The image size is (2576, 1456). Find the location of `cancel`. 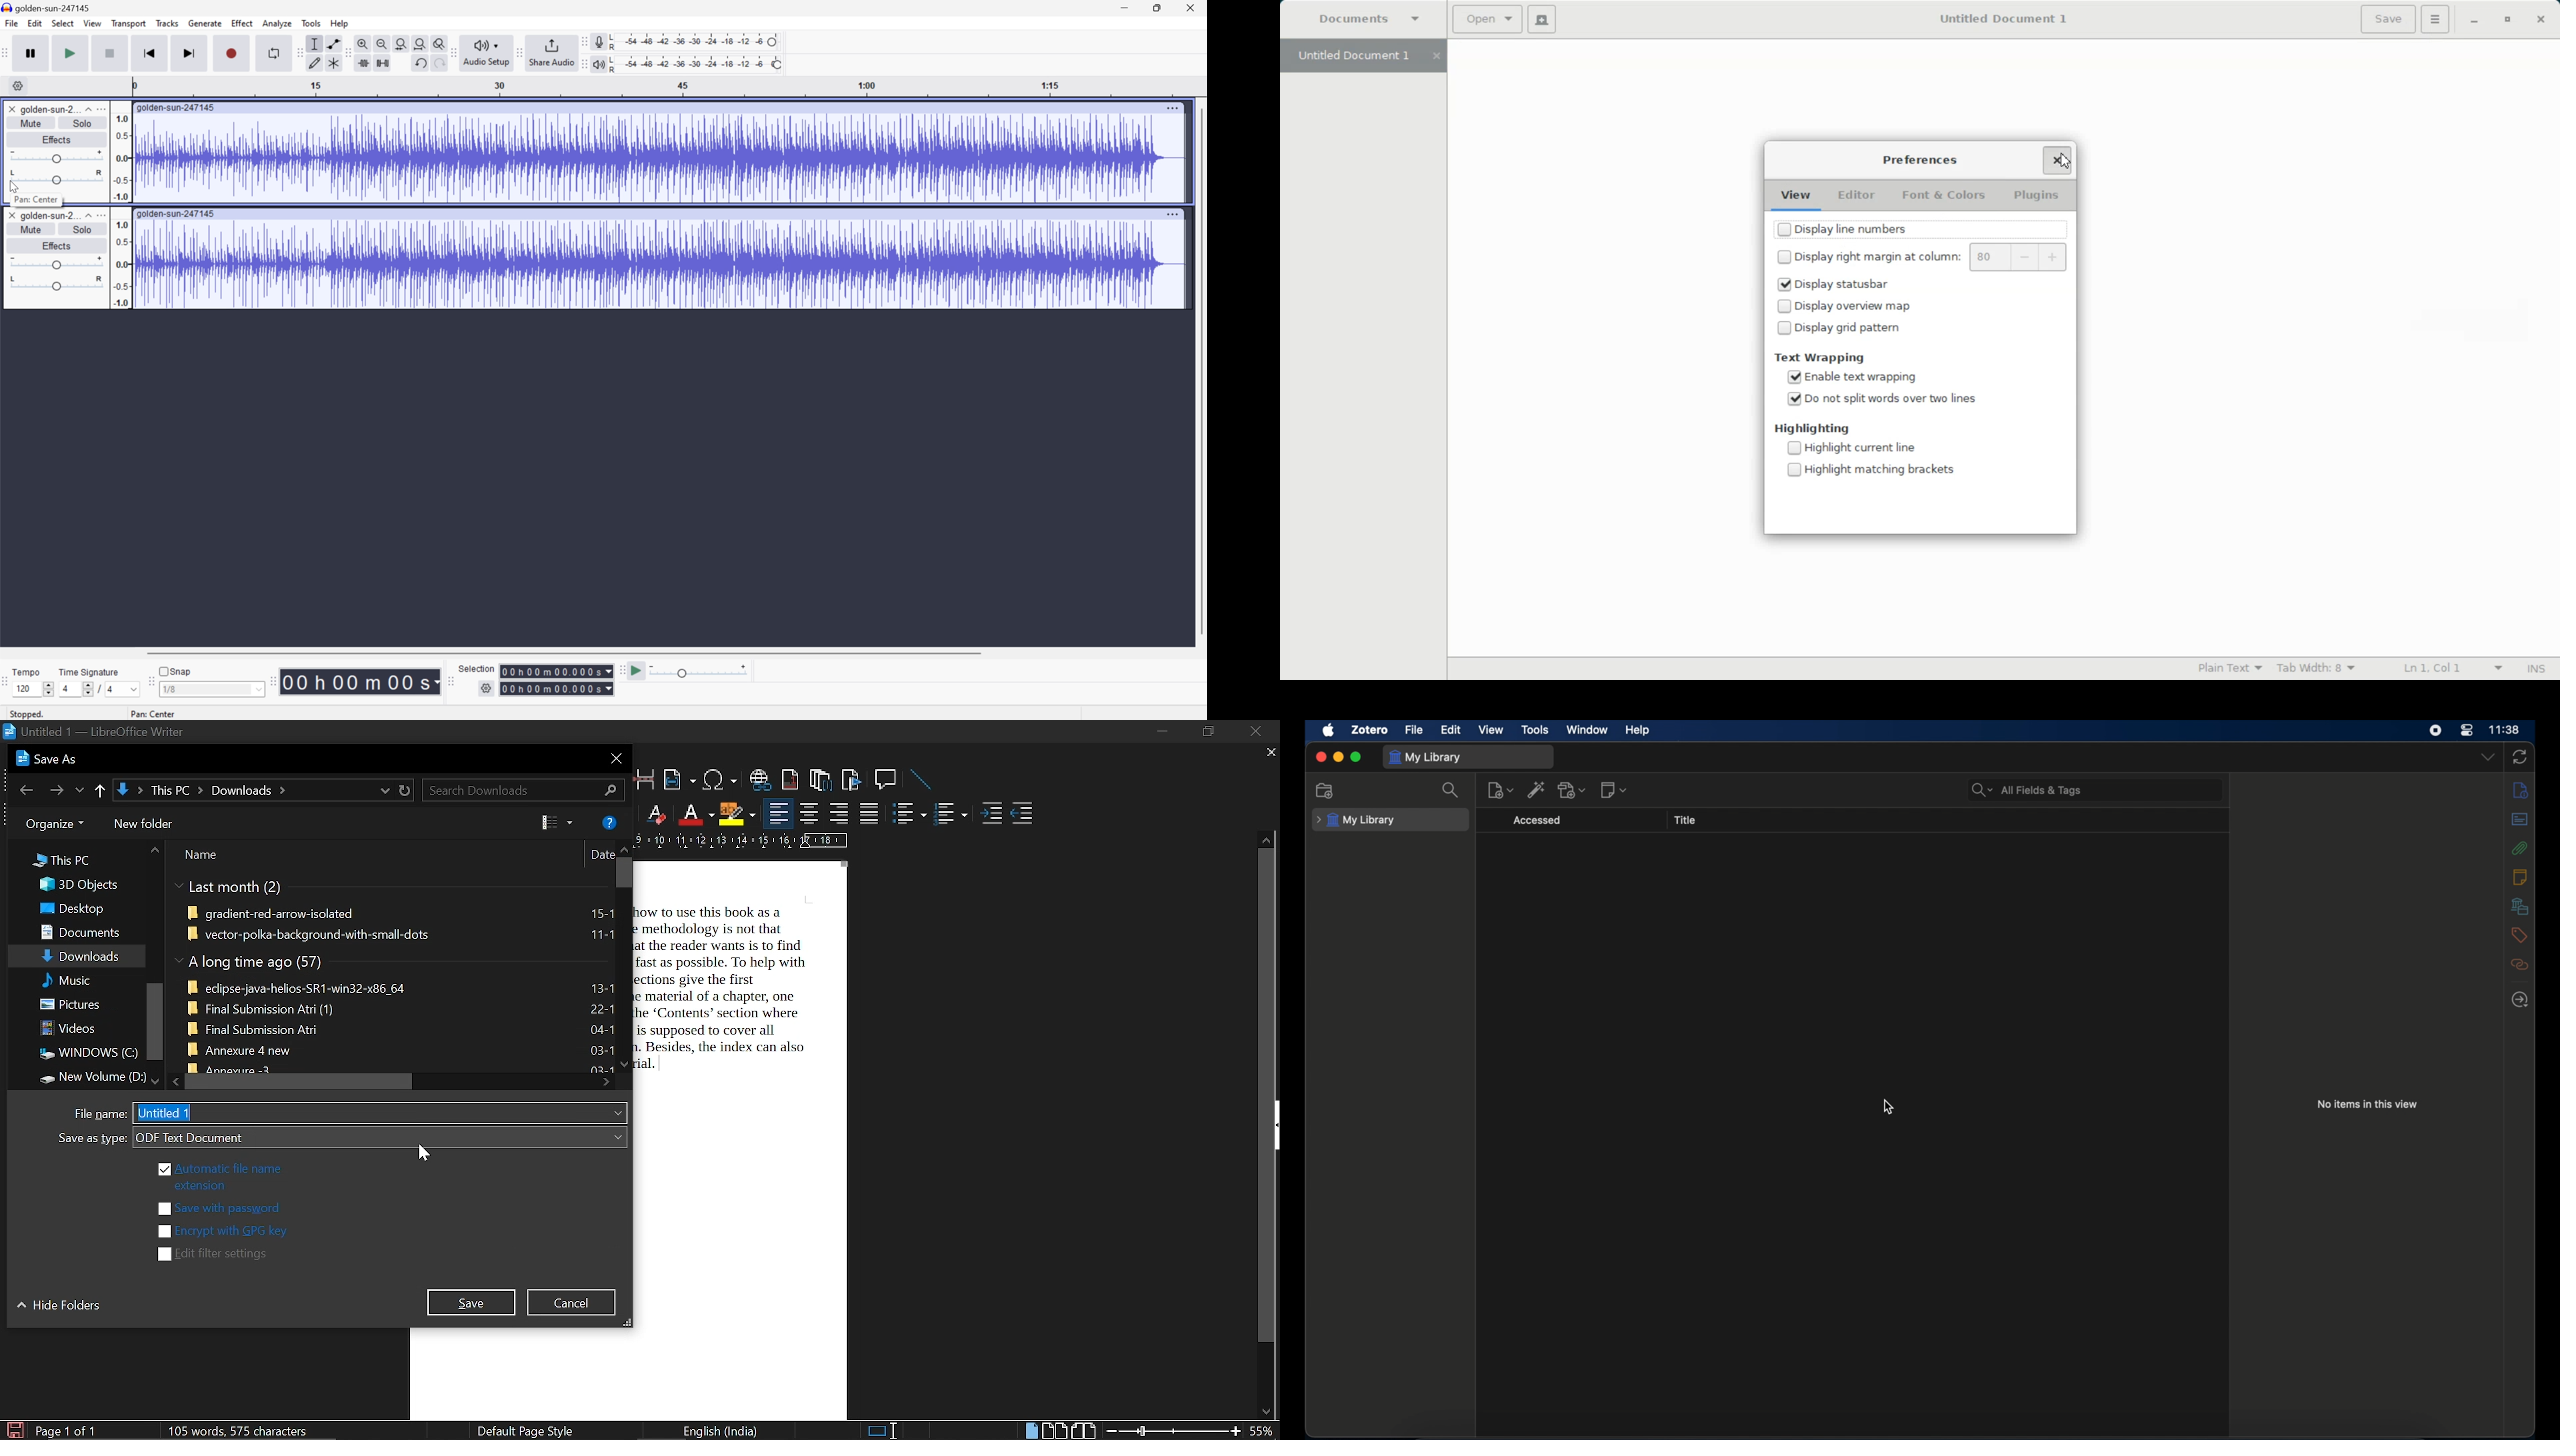

cancel is located at coordinates (574, 1302).